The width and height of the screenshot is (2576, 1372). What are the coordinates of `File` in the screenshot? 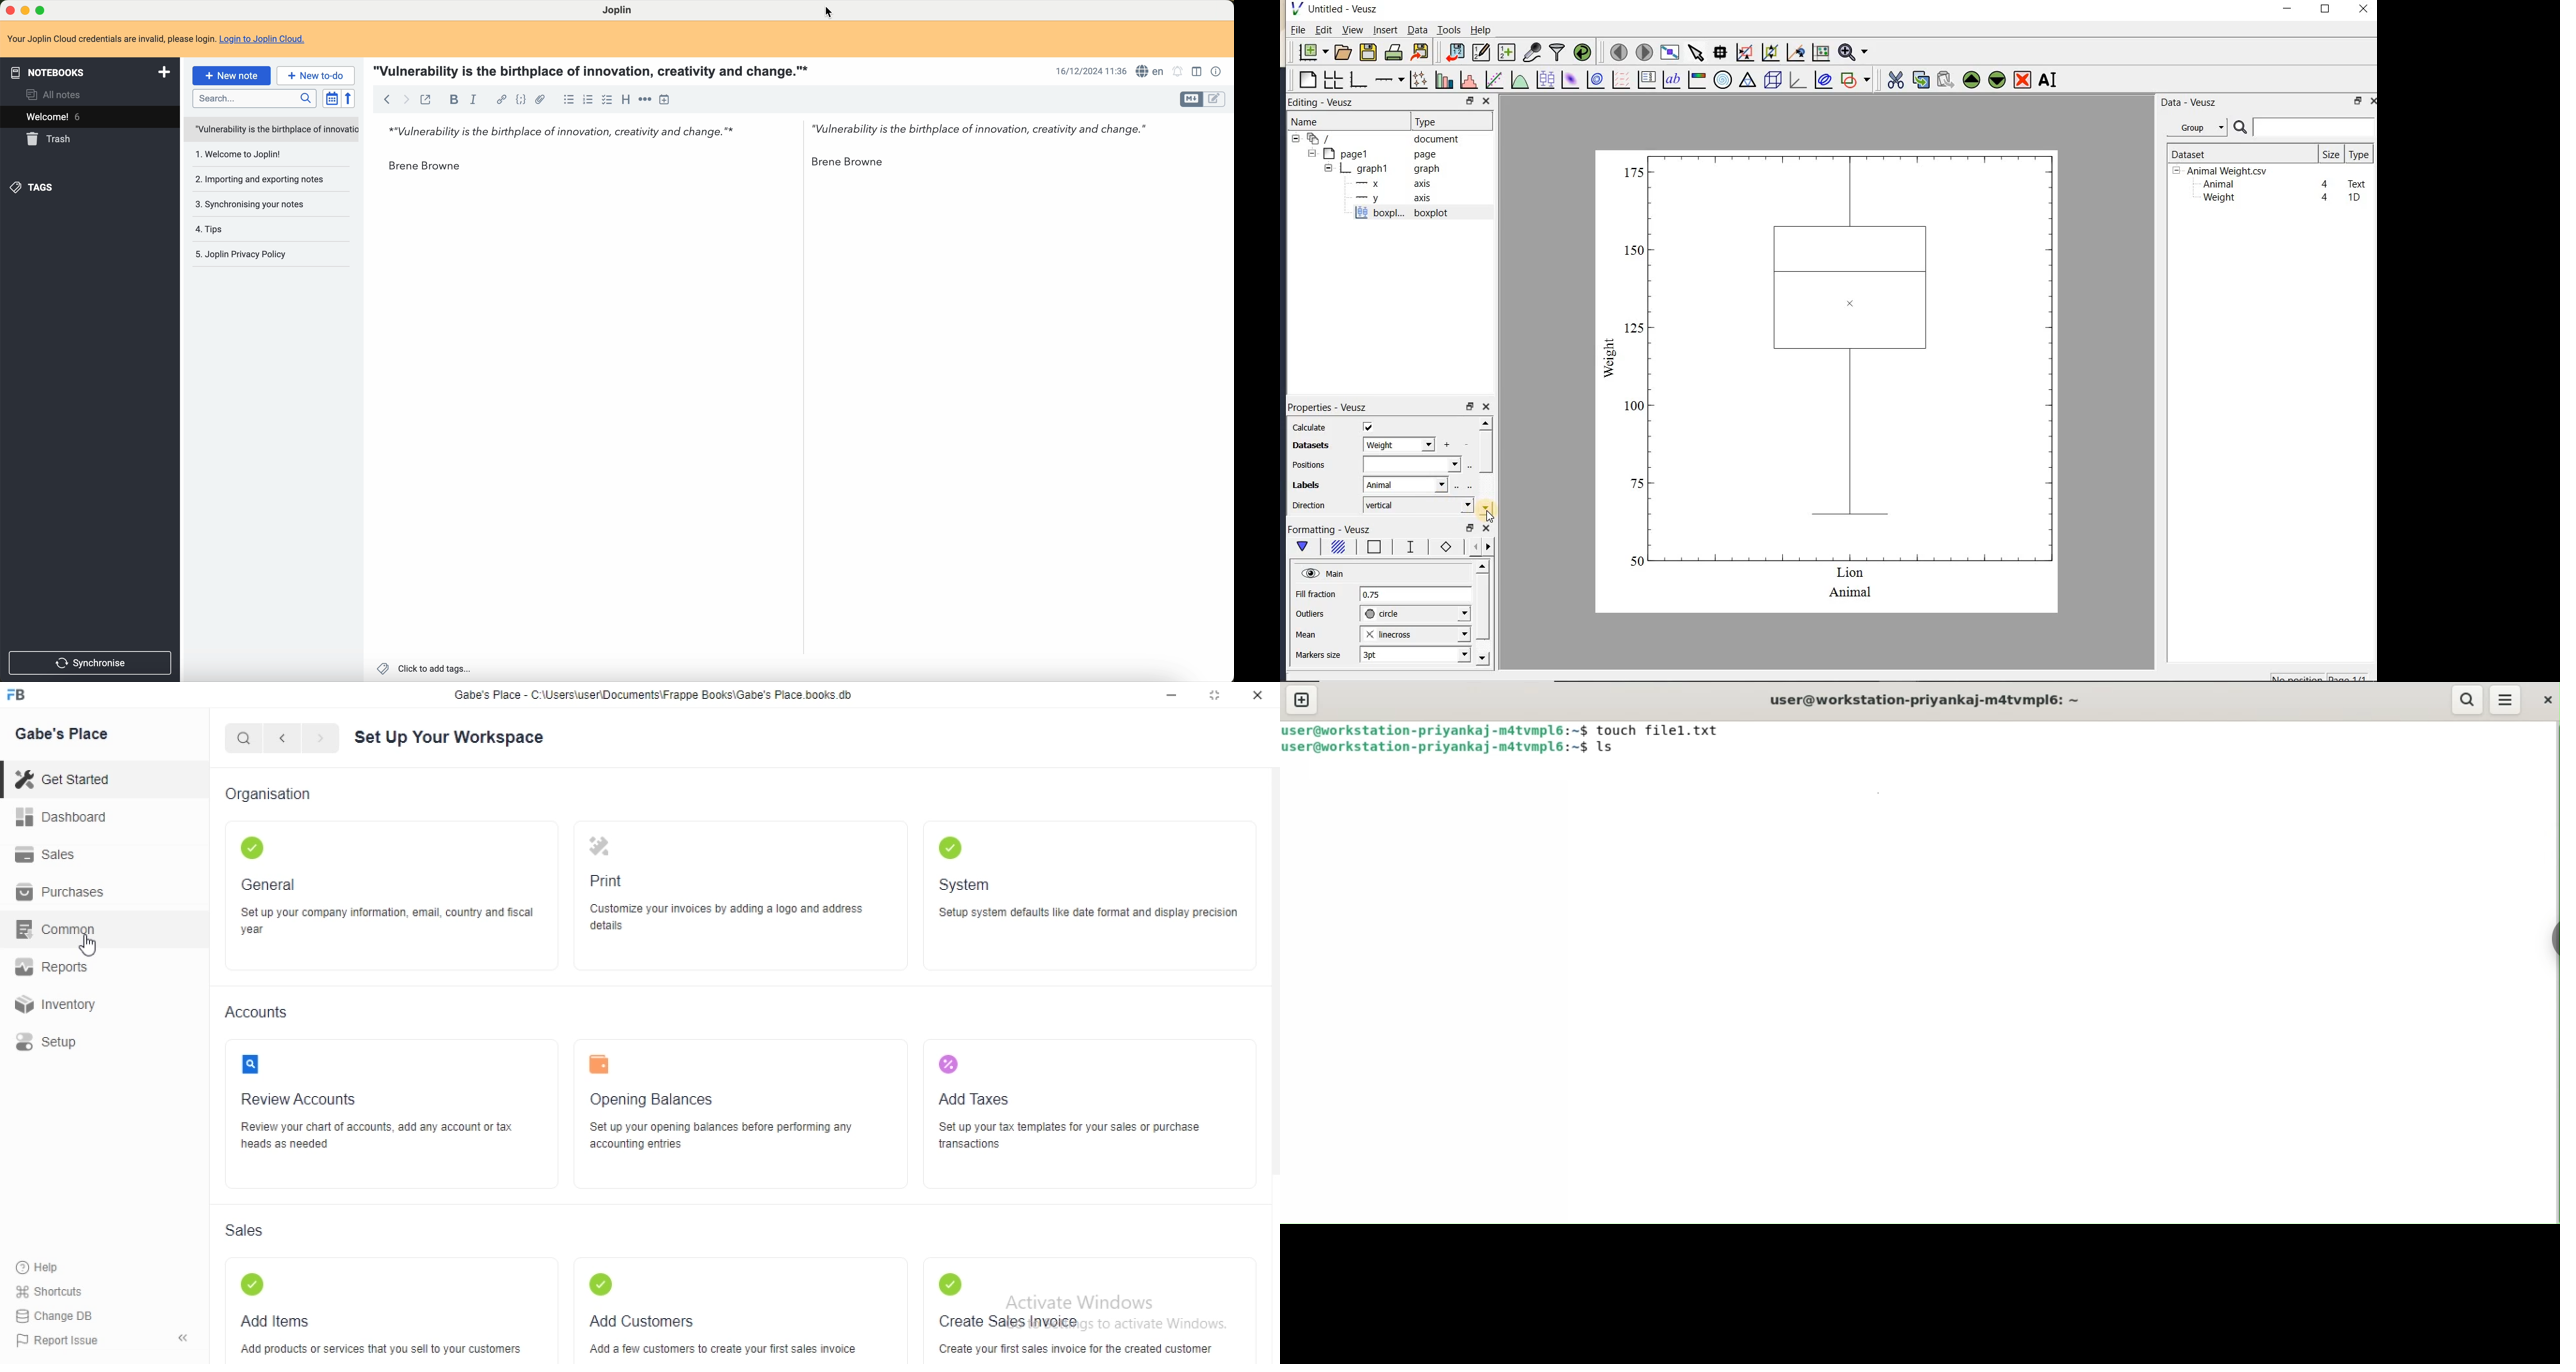 It's located at (1298, 30).